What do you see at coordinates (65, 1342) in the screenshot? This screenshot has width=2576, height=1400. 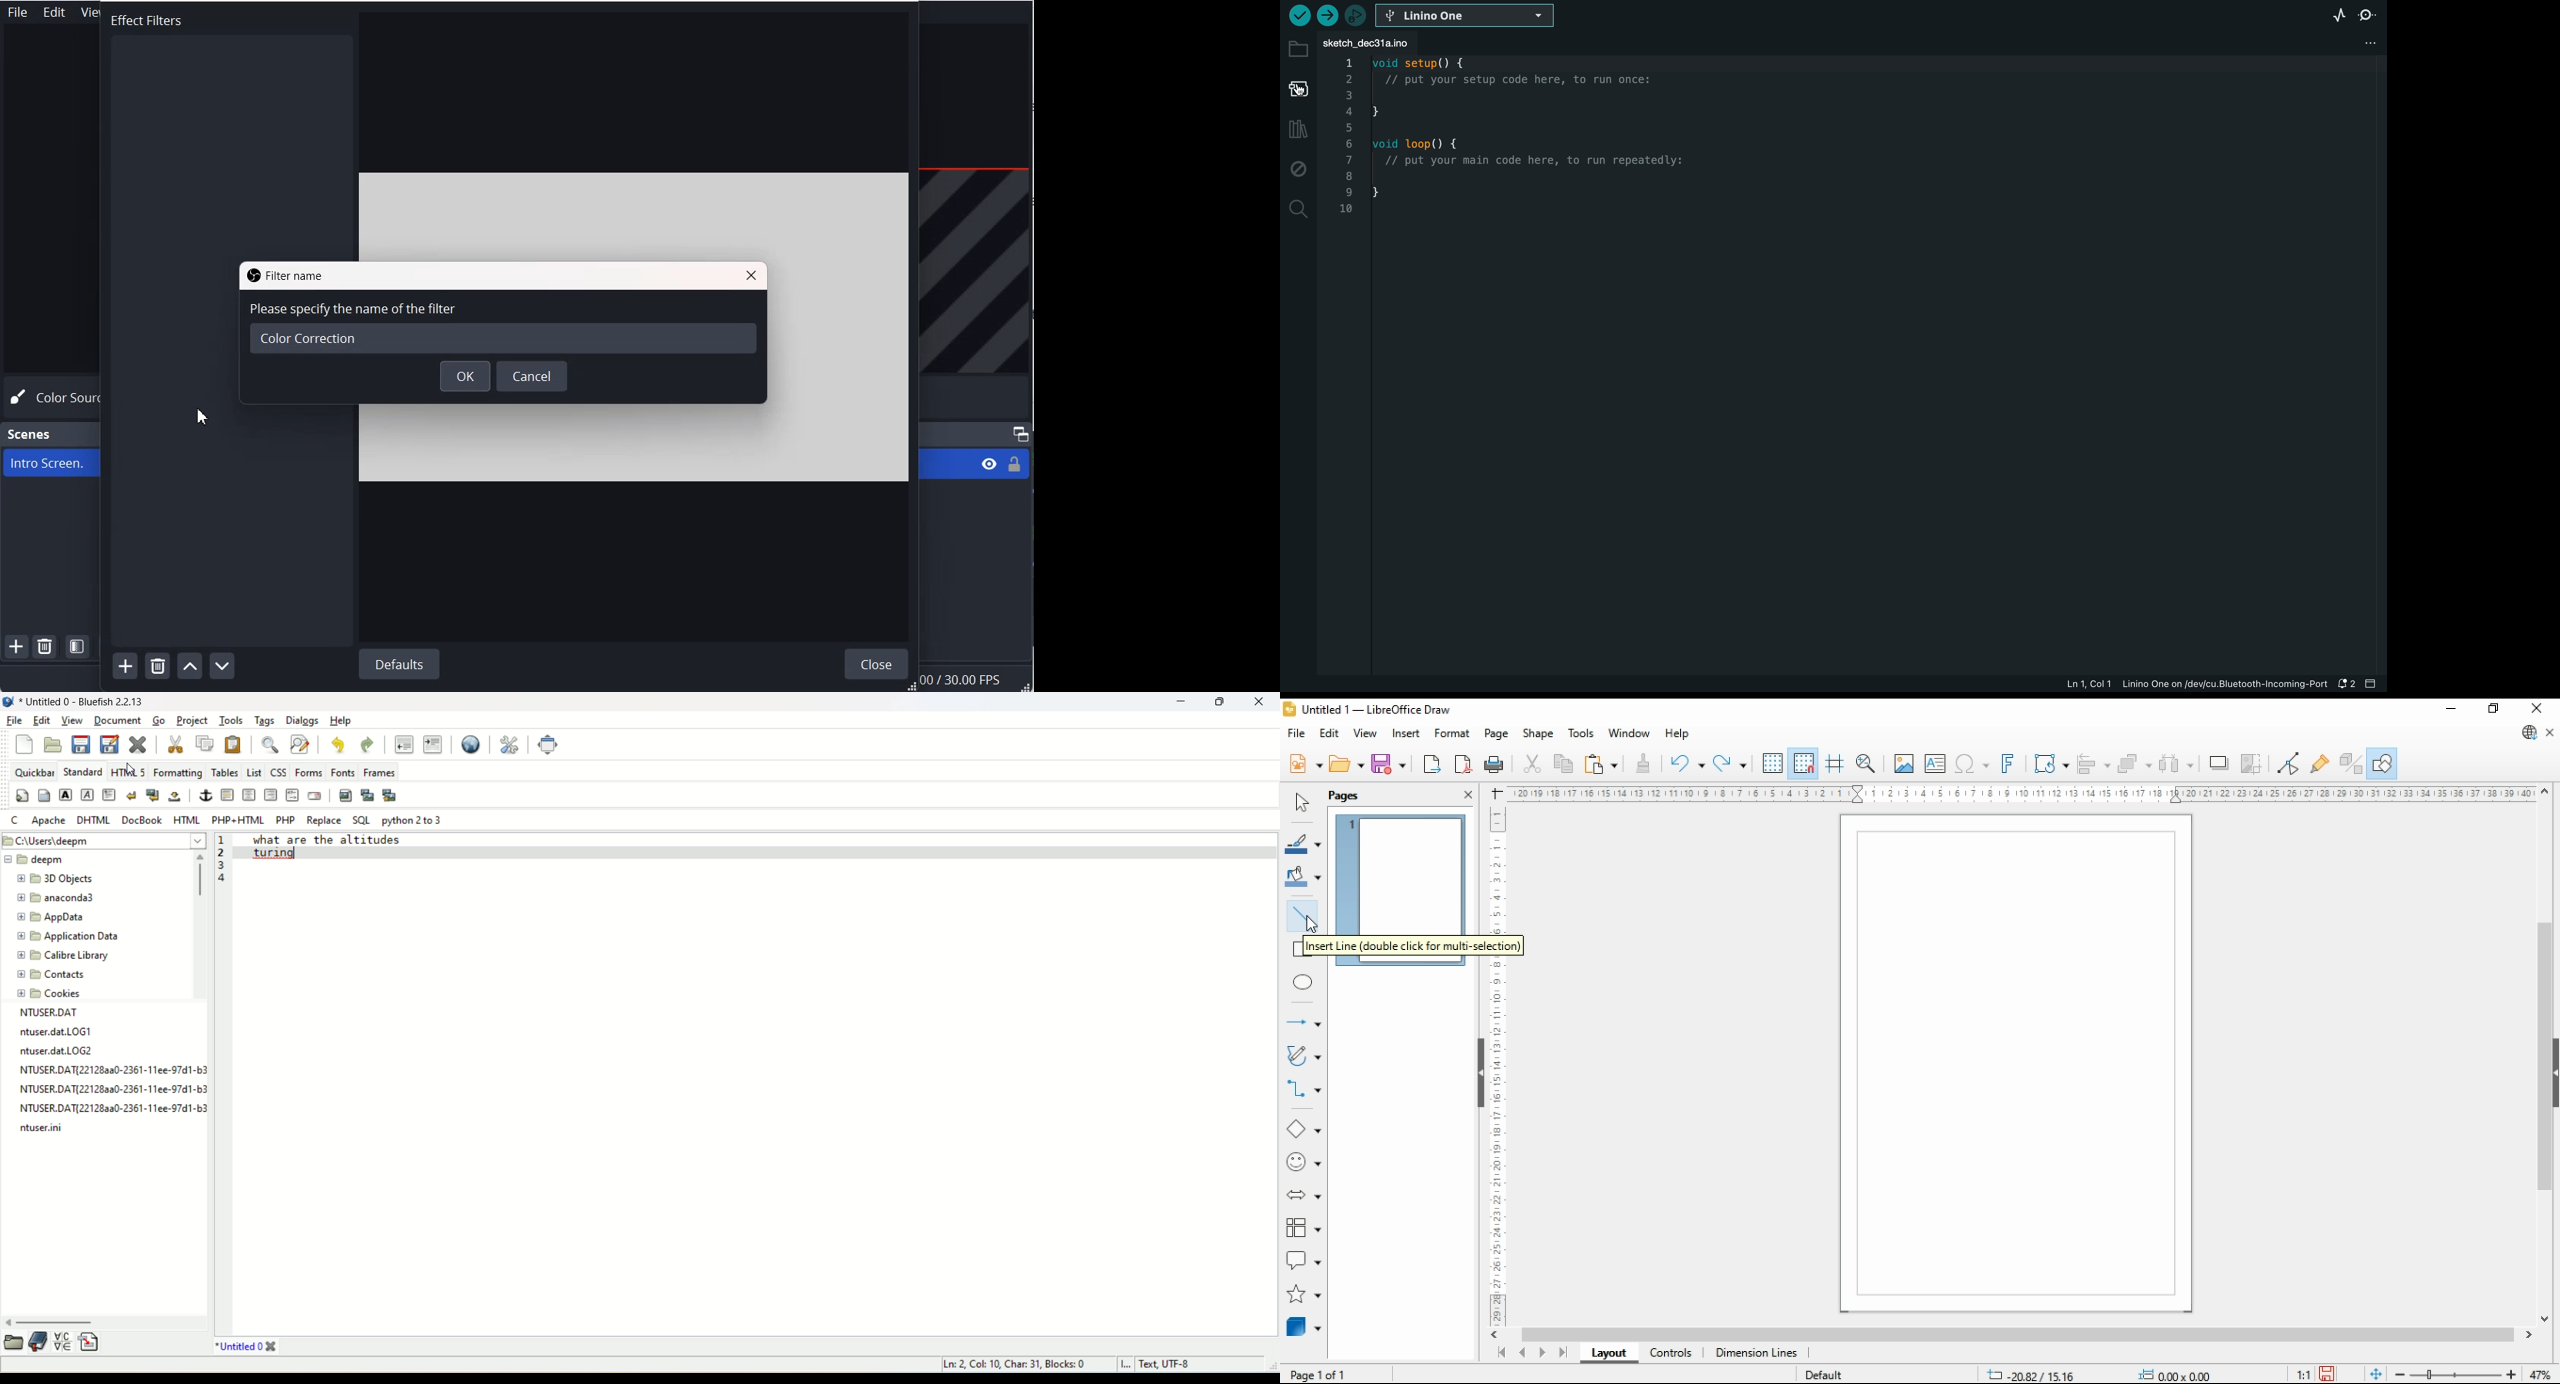 I see `insert special character` at bounding box center [65, 1342].